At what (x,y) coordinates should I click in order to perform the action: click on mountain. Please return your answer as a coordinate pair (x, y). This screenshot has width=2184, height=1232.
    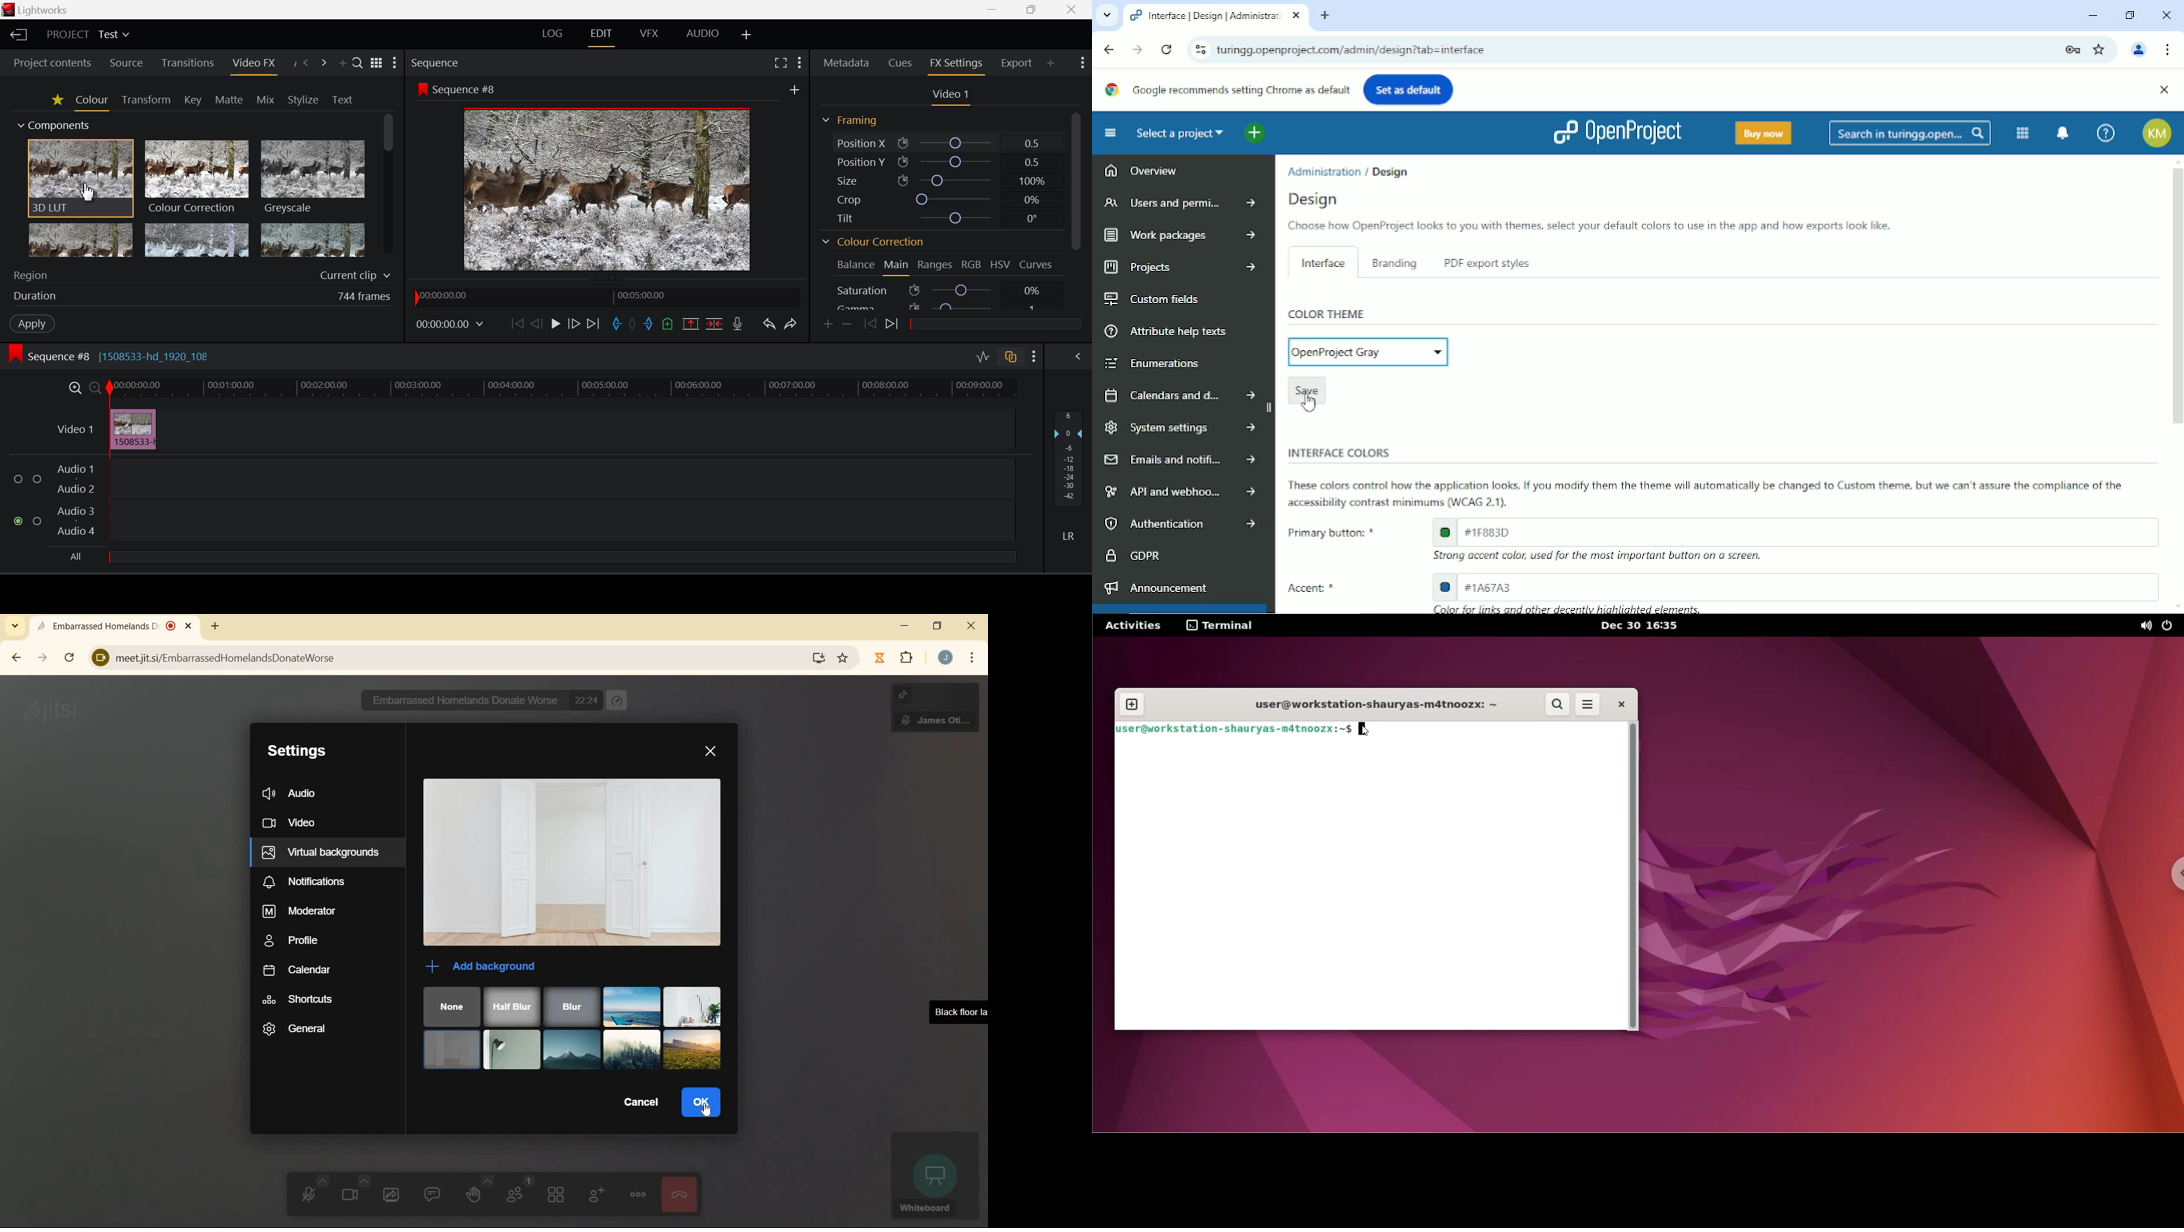
    Looking at the image, I should click on (570, 1049).